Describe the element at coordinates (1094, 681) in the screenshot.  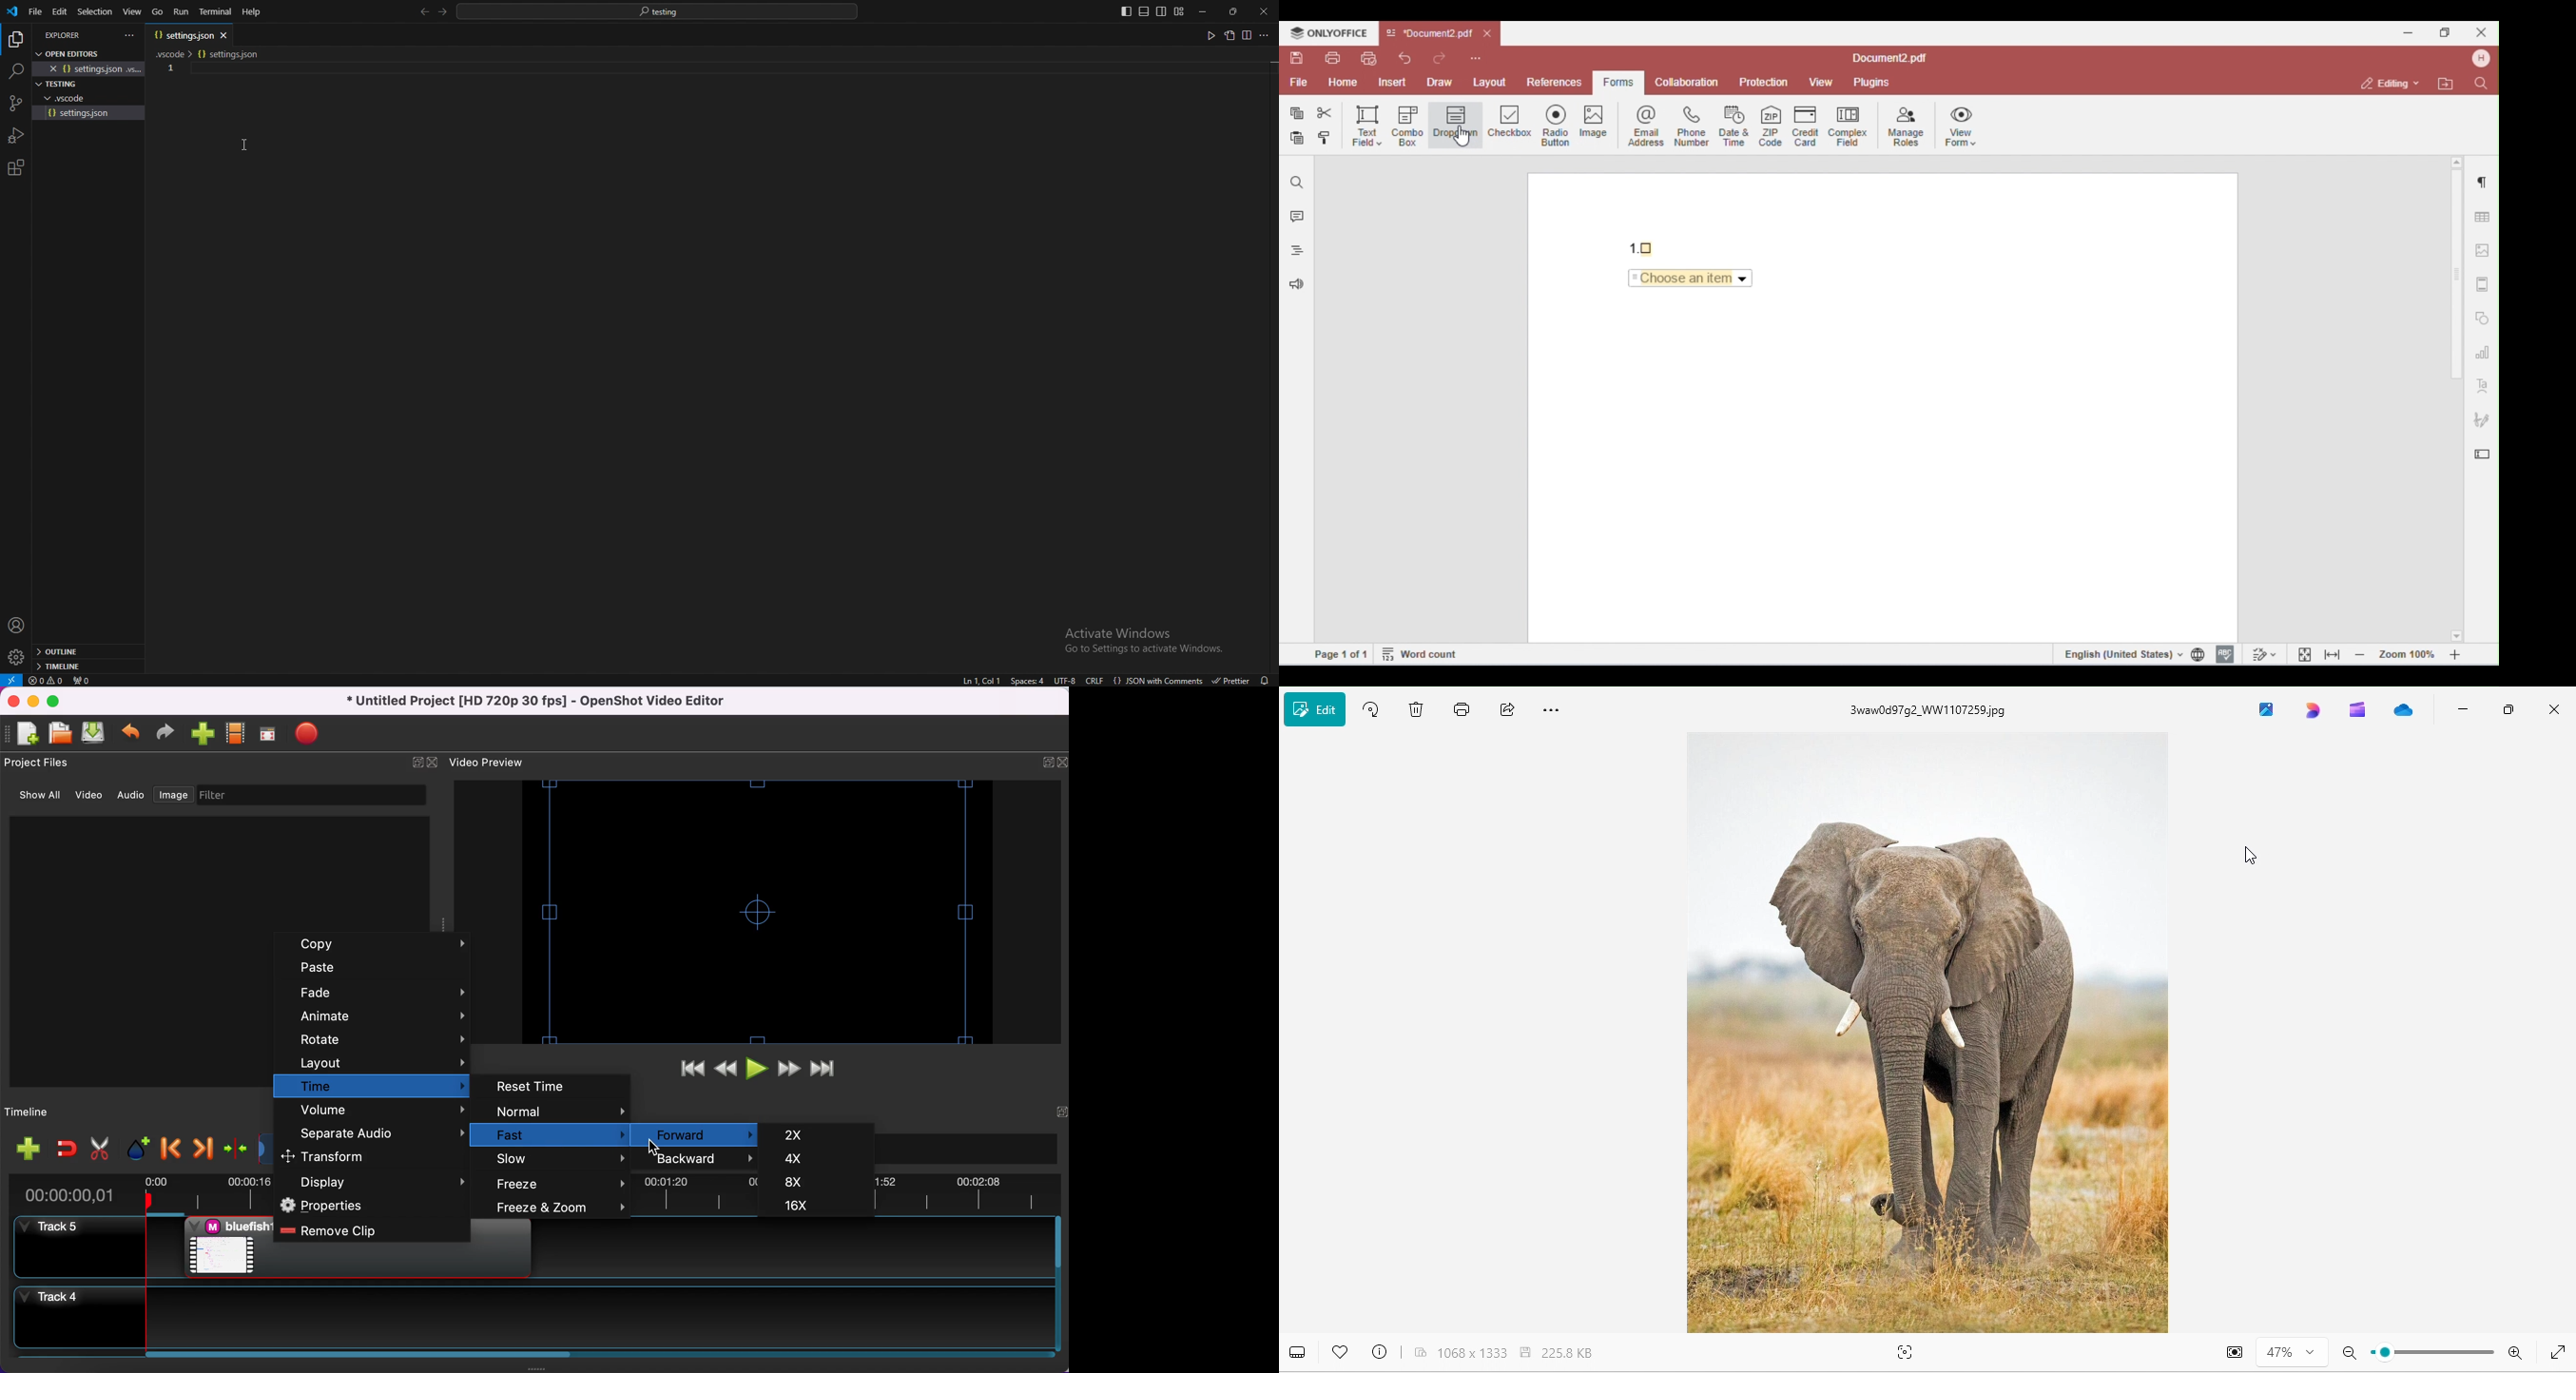
I see `end of line sequence` at that location.